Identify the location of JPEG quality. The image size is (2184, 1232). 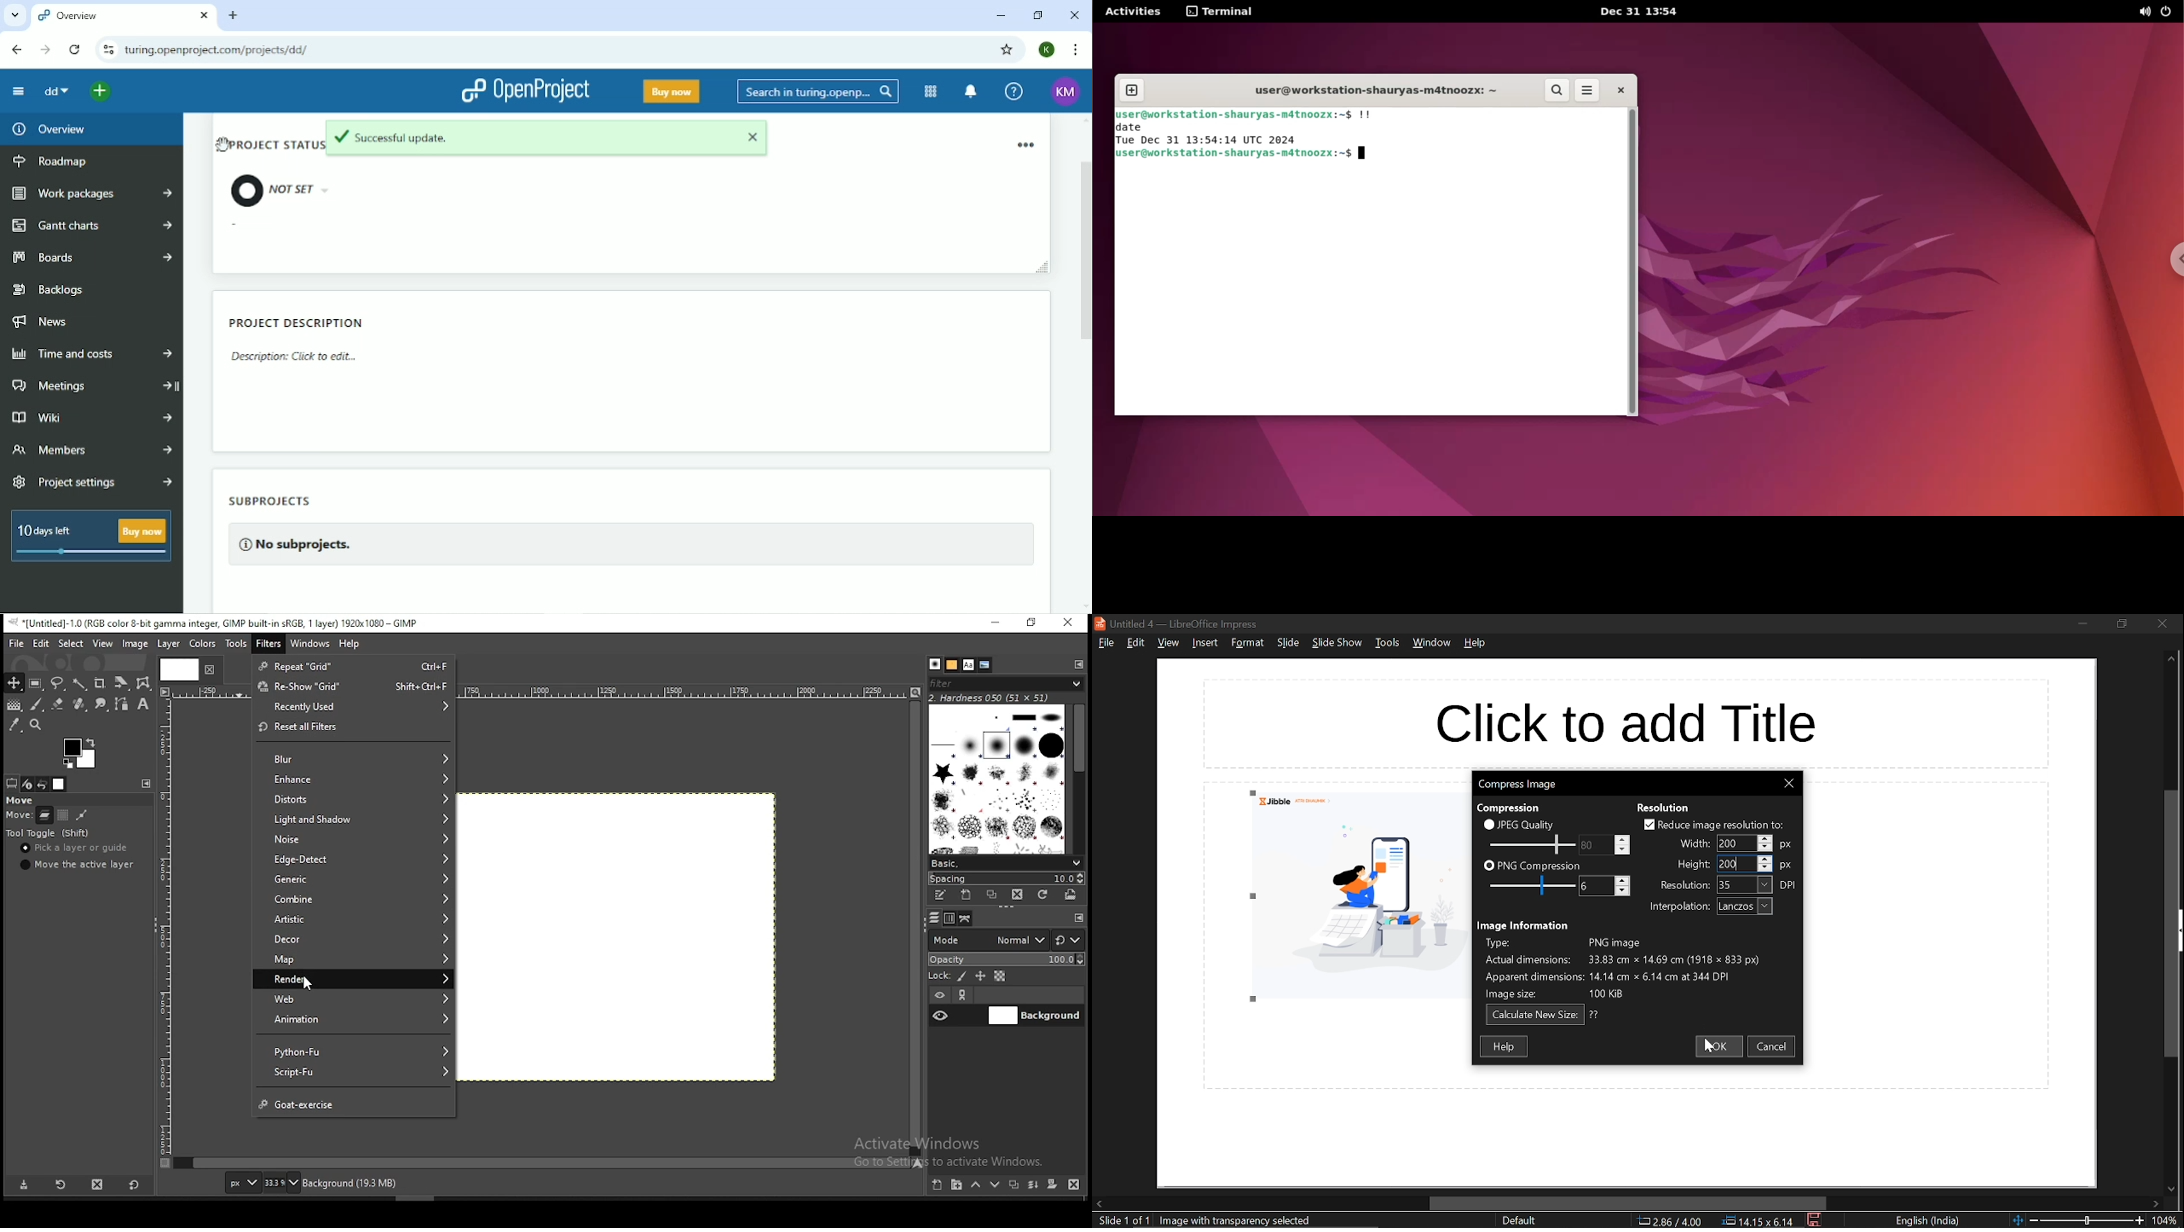
(1524, 824).